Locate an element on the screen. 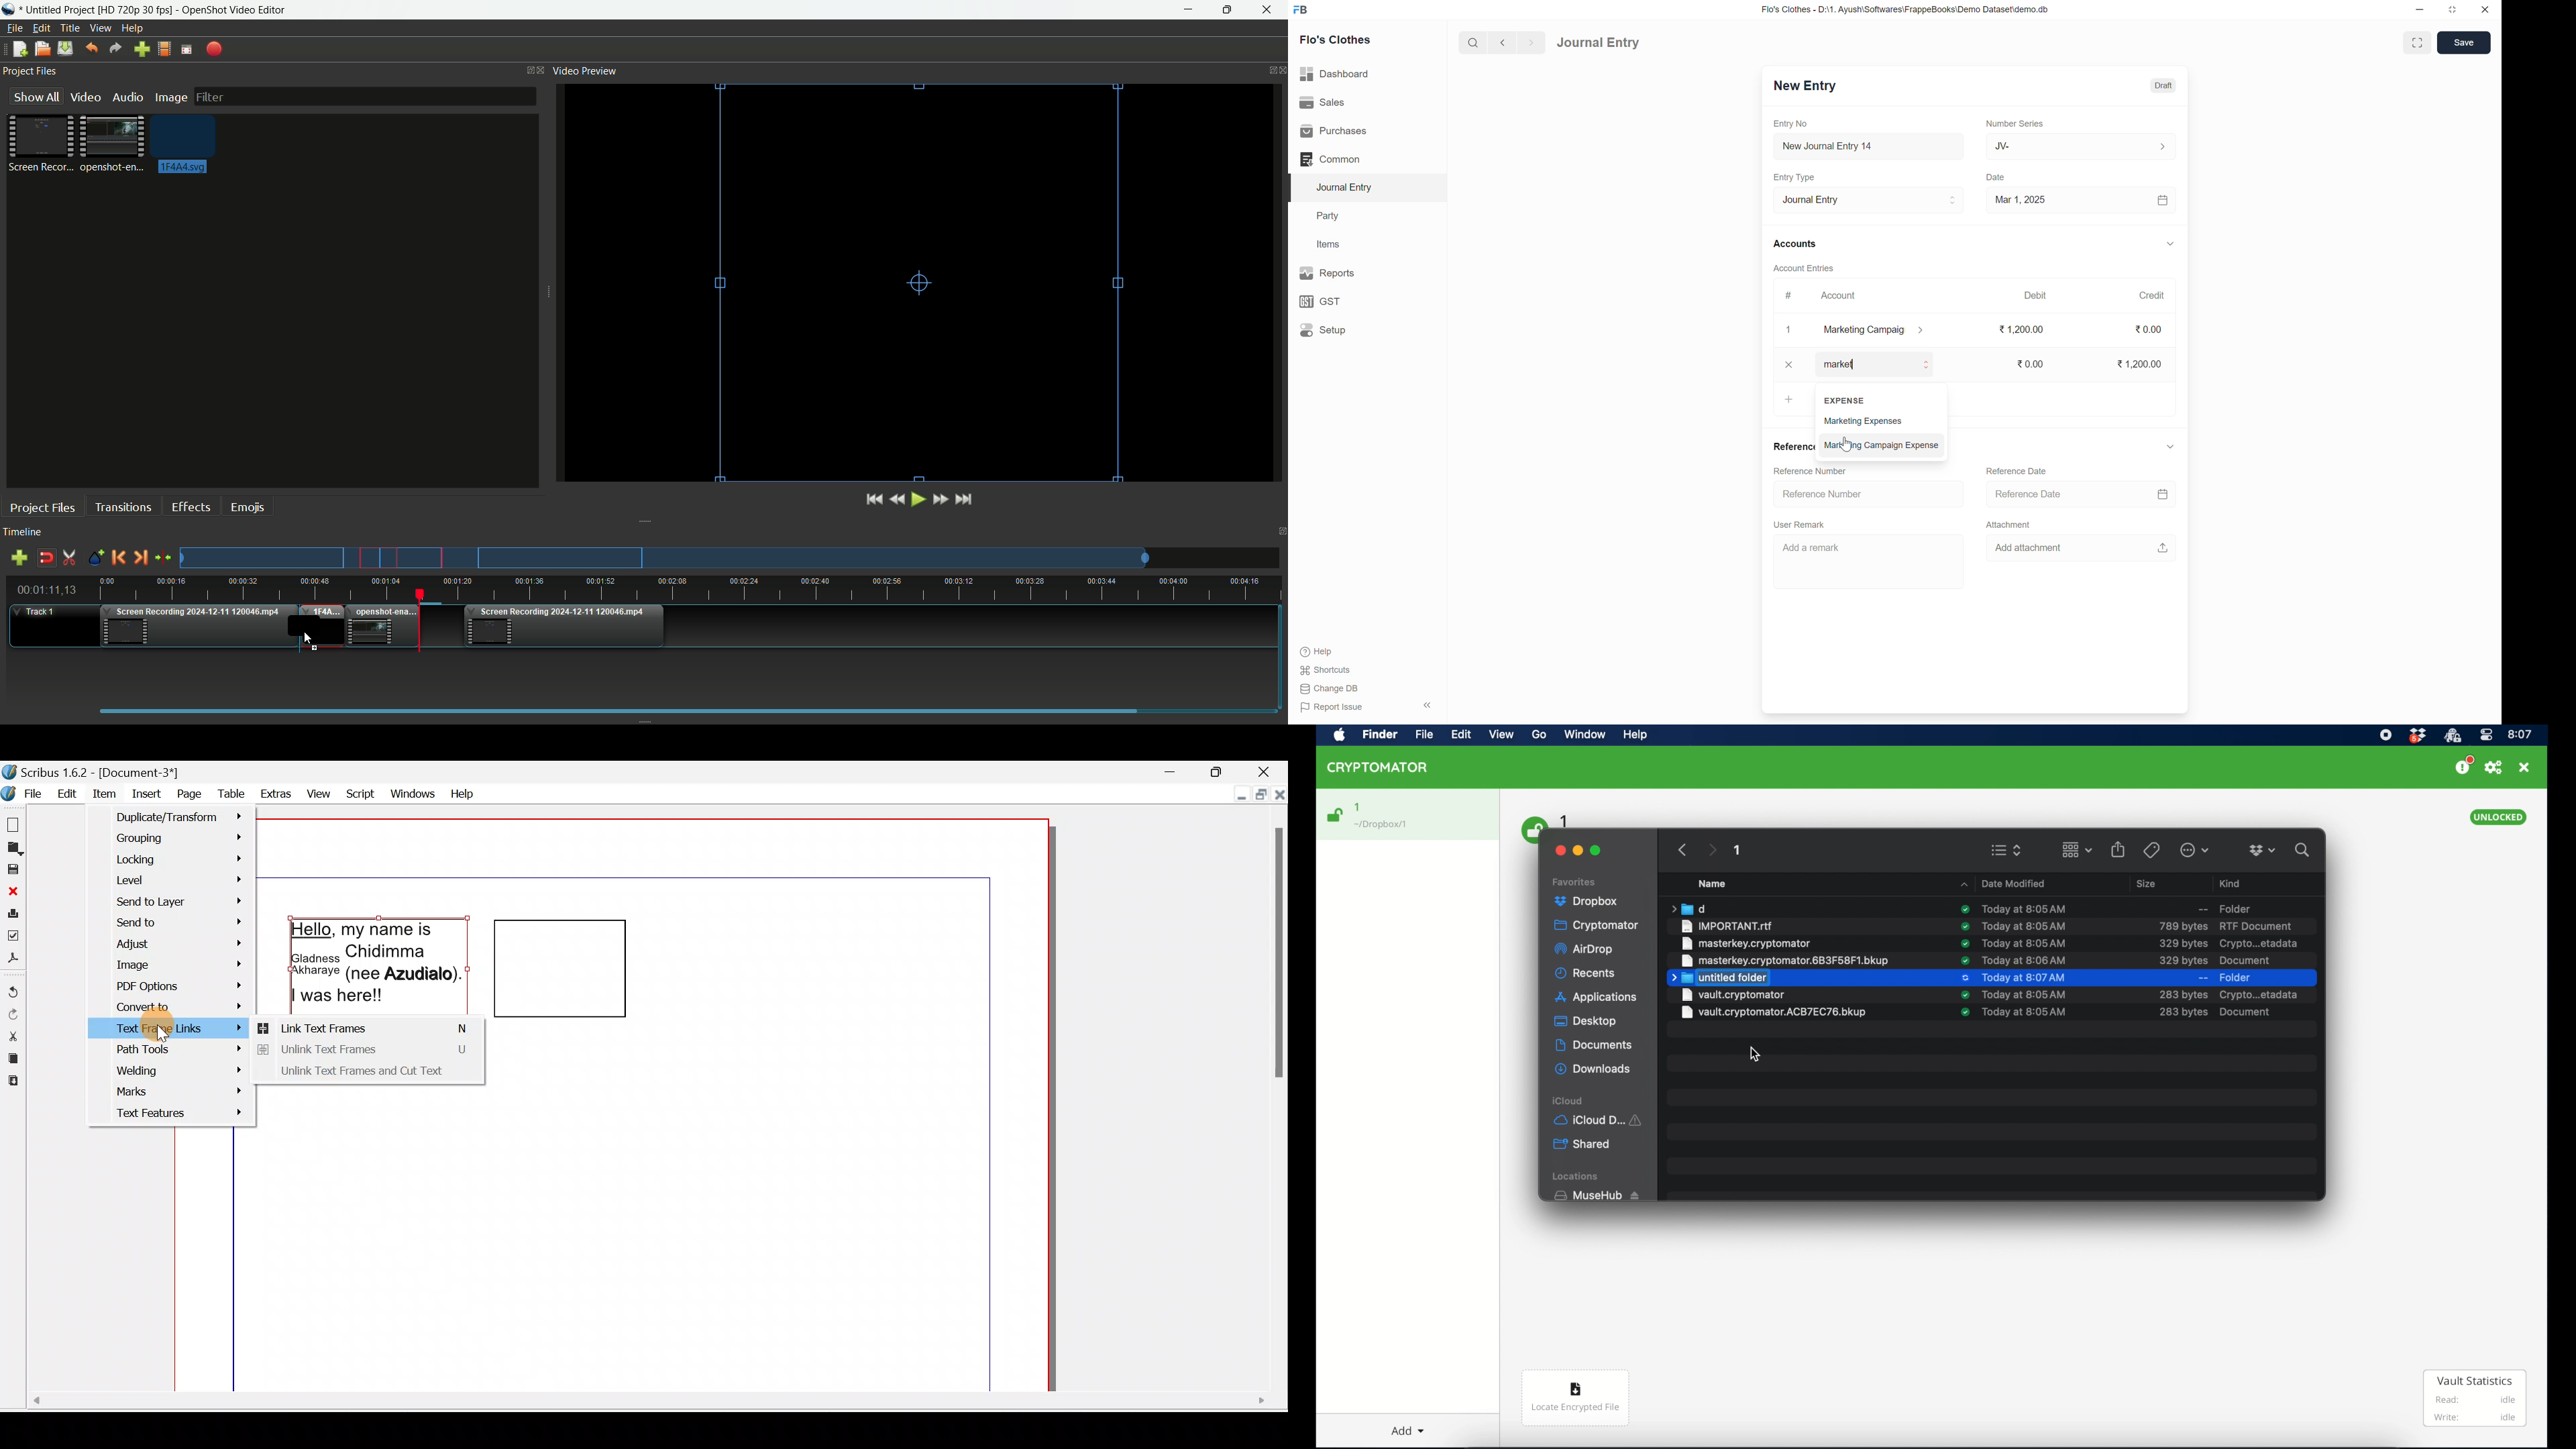 Image resolution: width=2576 pixels, height=1456 pixels. Disable snap is located at coordinates (48, 558).